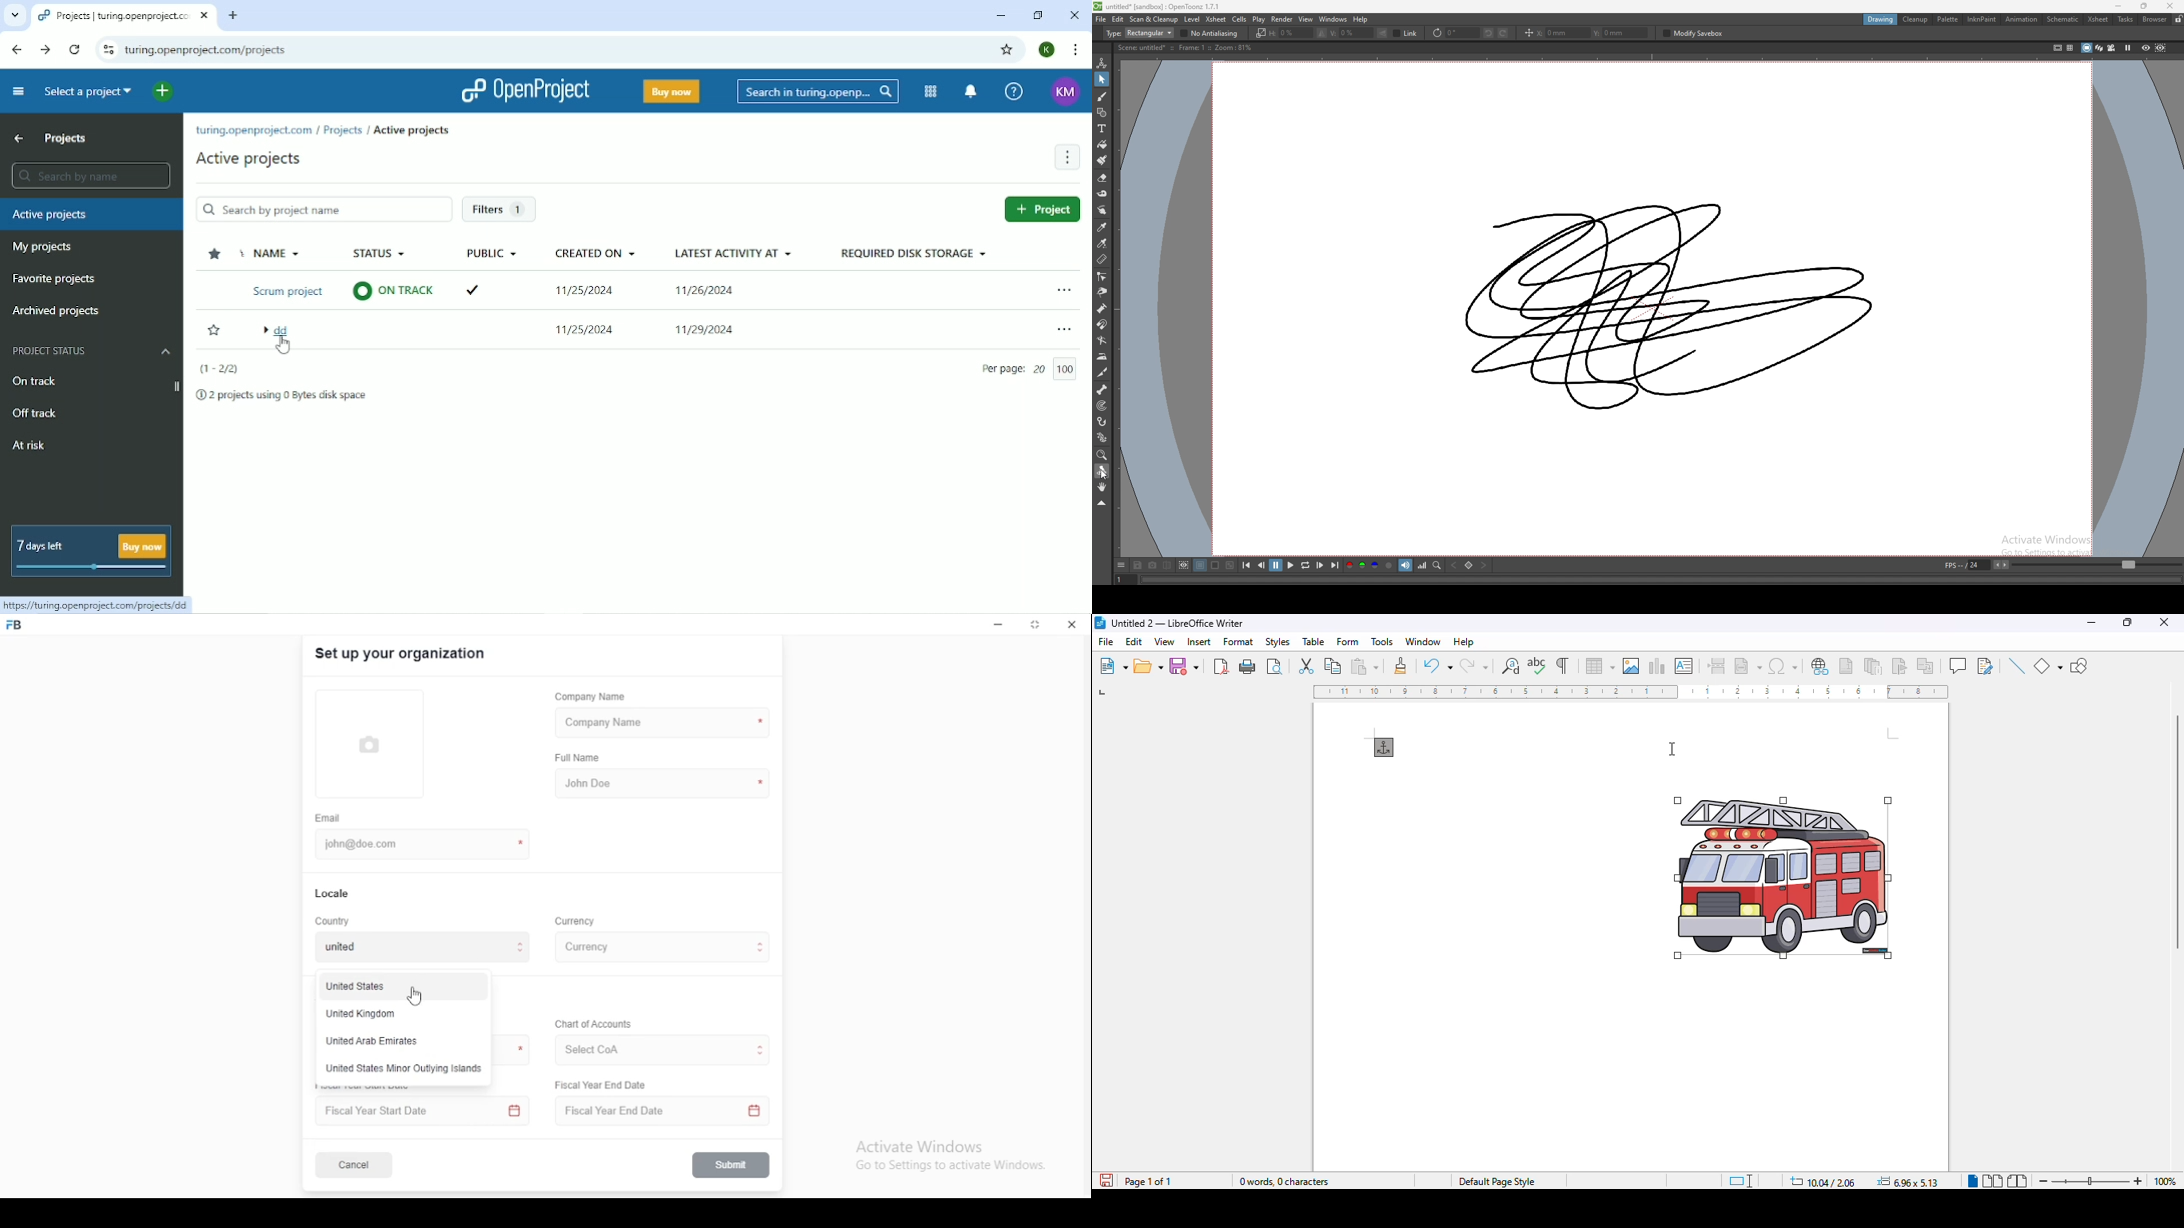  What do you see at coordinates (1438, 665) in the screenshot?
I see `undo` at bounding box center [1438, 665].